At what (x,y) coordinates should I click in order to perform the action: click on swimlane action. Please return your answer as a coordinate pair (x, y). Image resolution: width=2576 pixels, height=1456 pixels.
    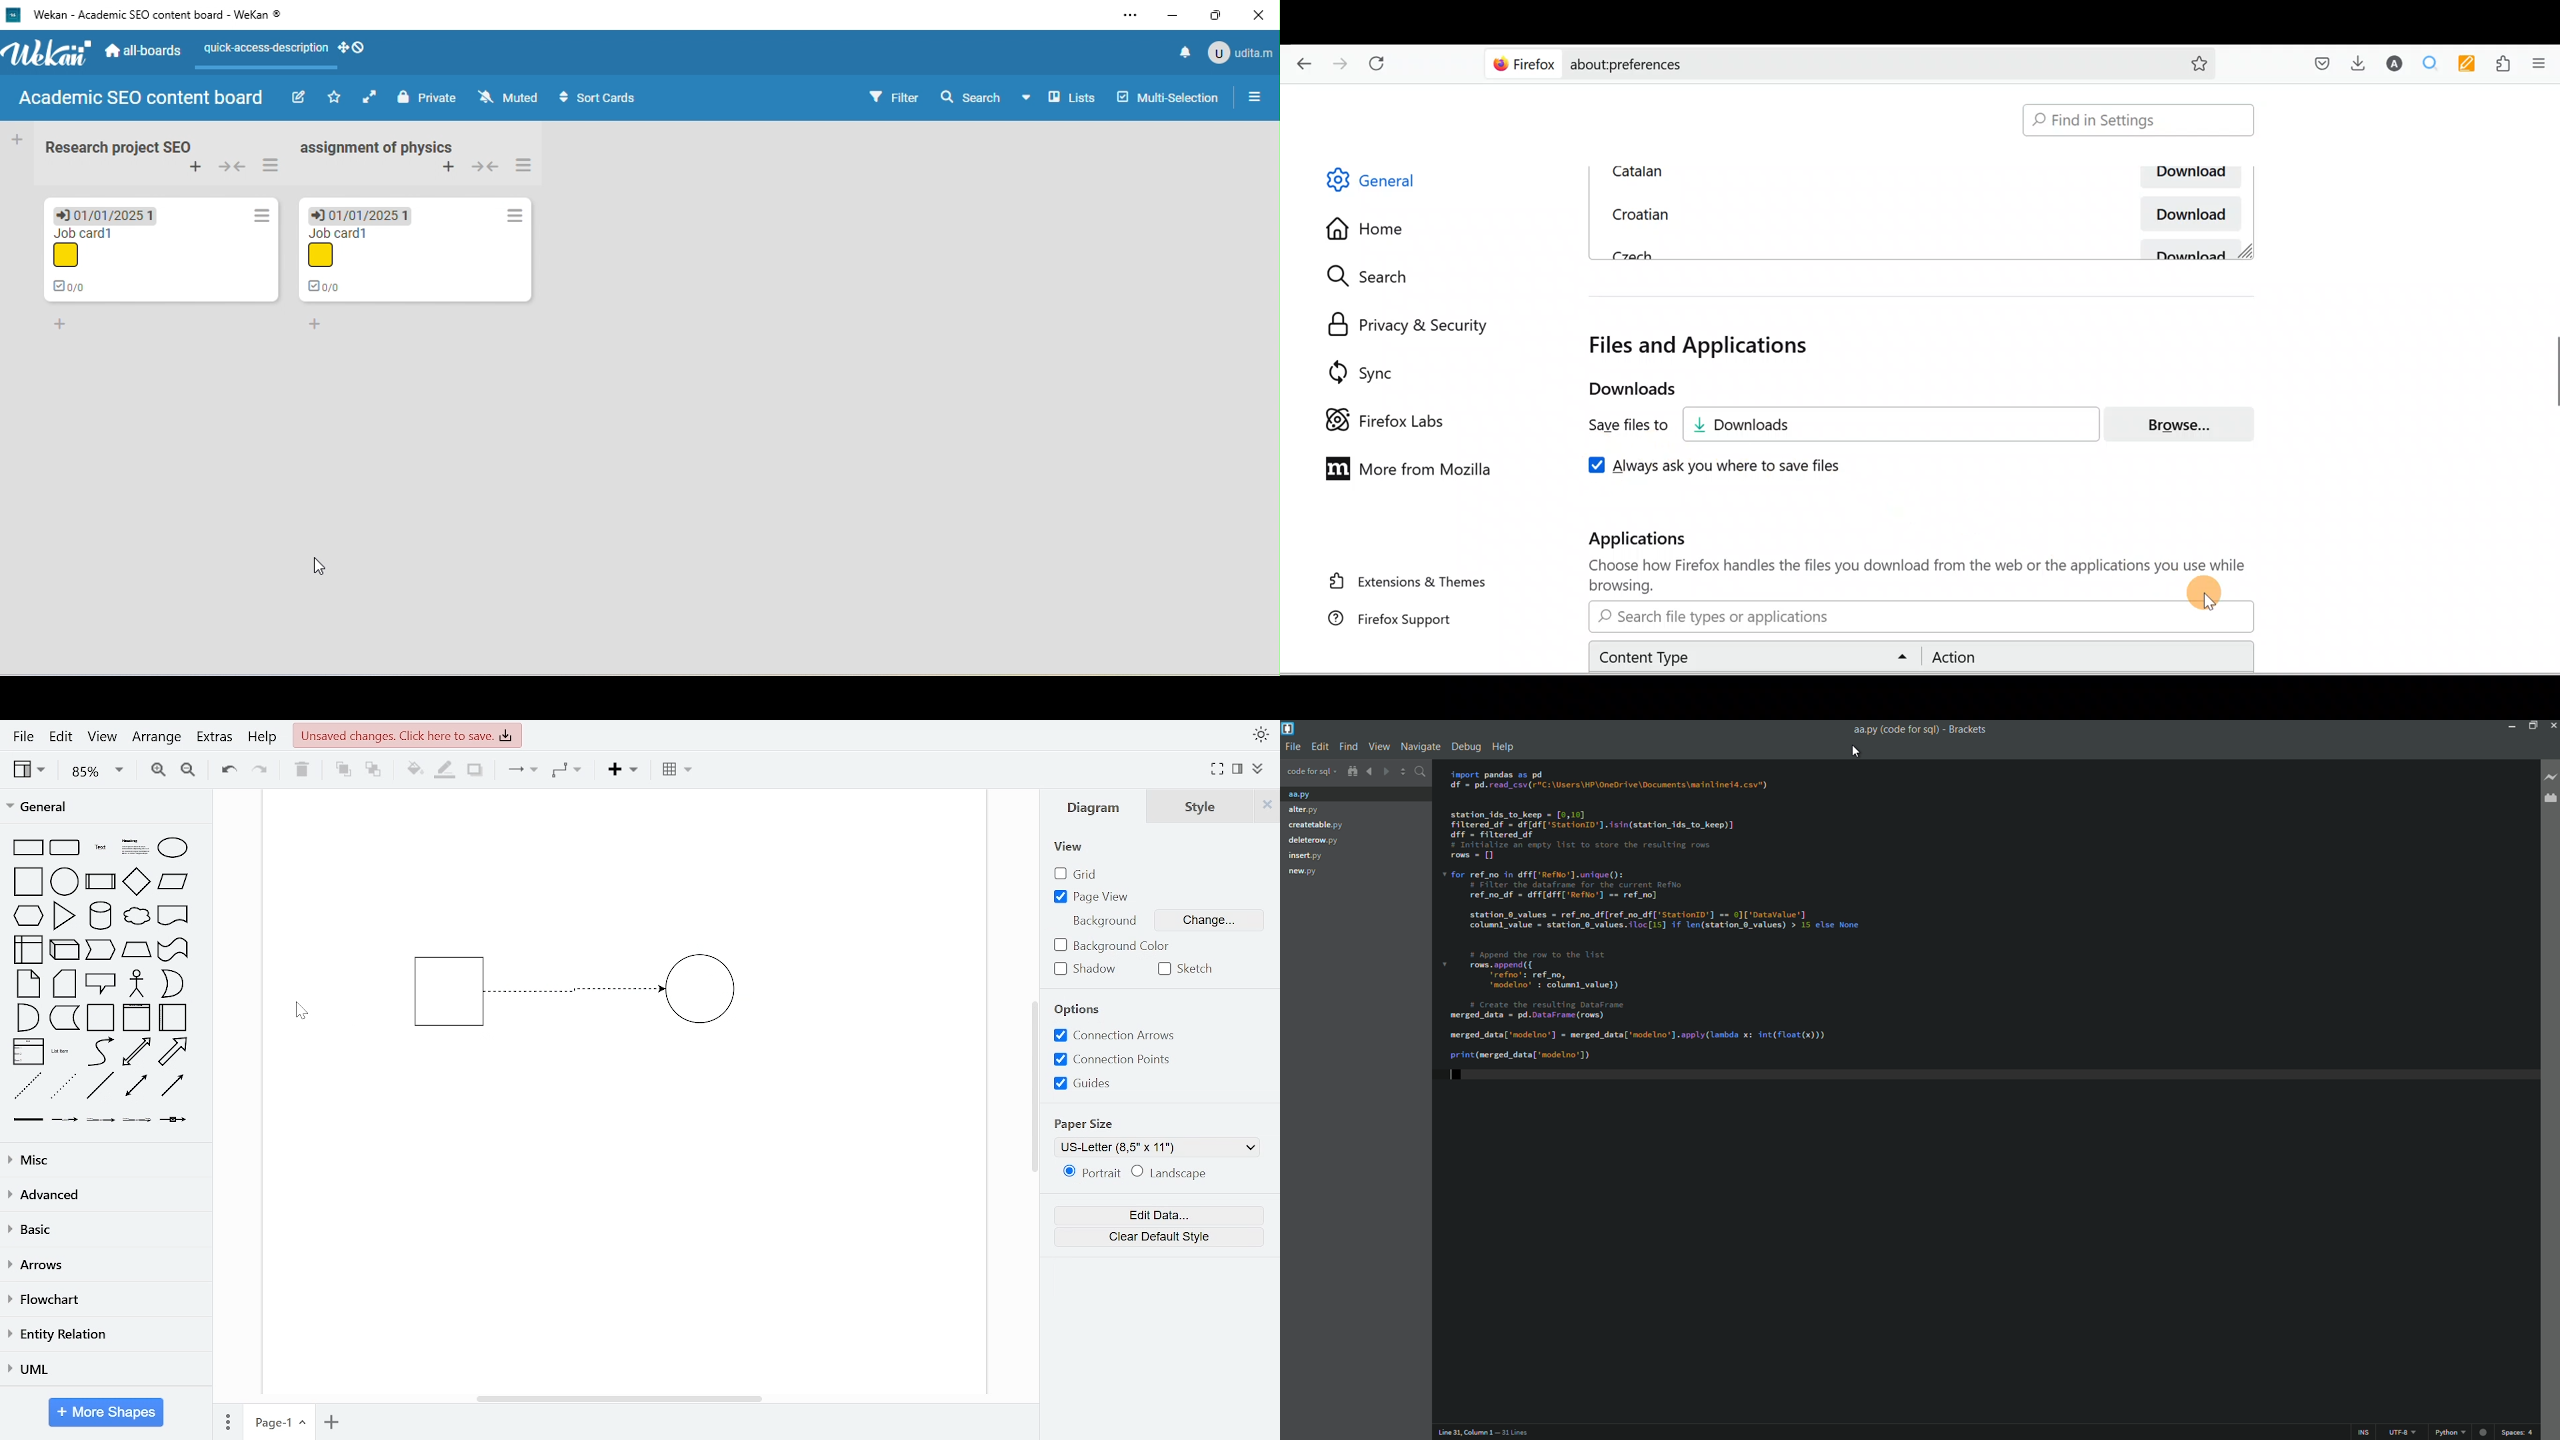
    Looking at the image, I should click on (528, 165).